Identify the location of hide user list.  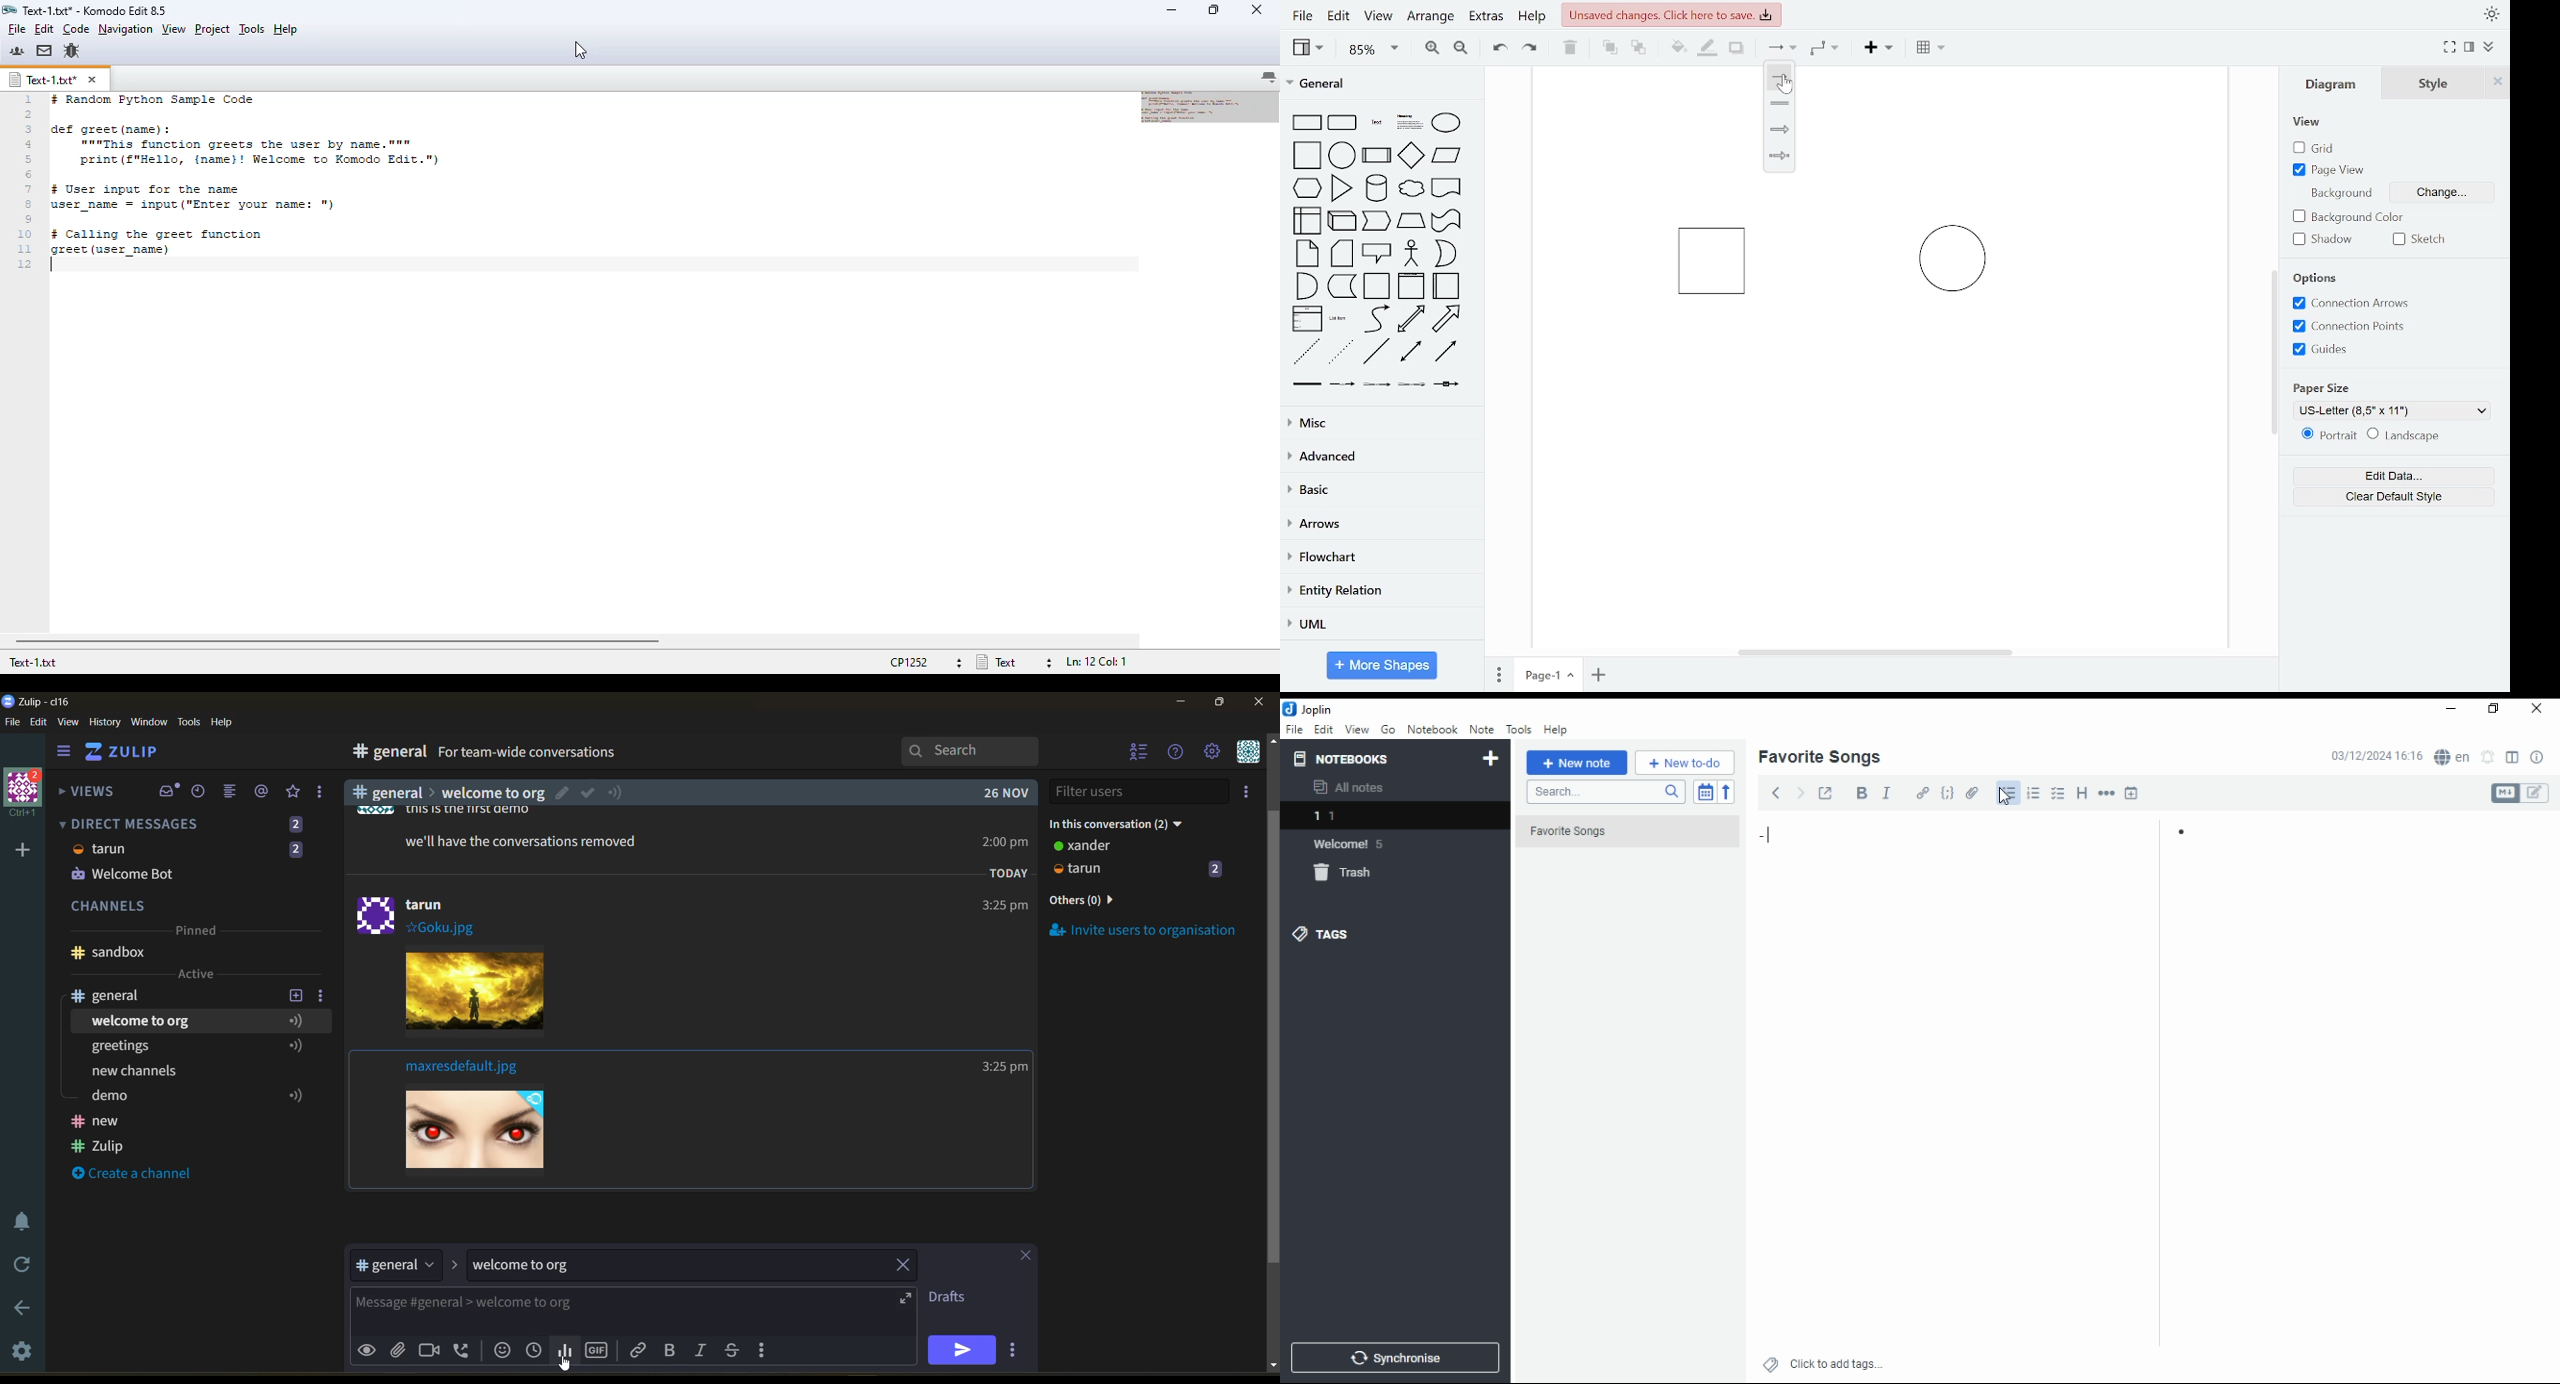
(1139, 753).